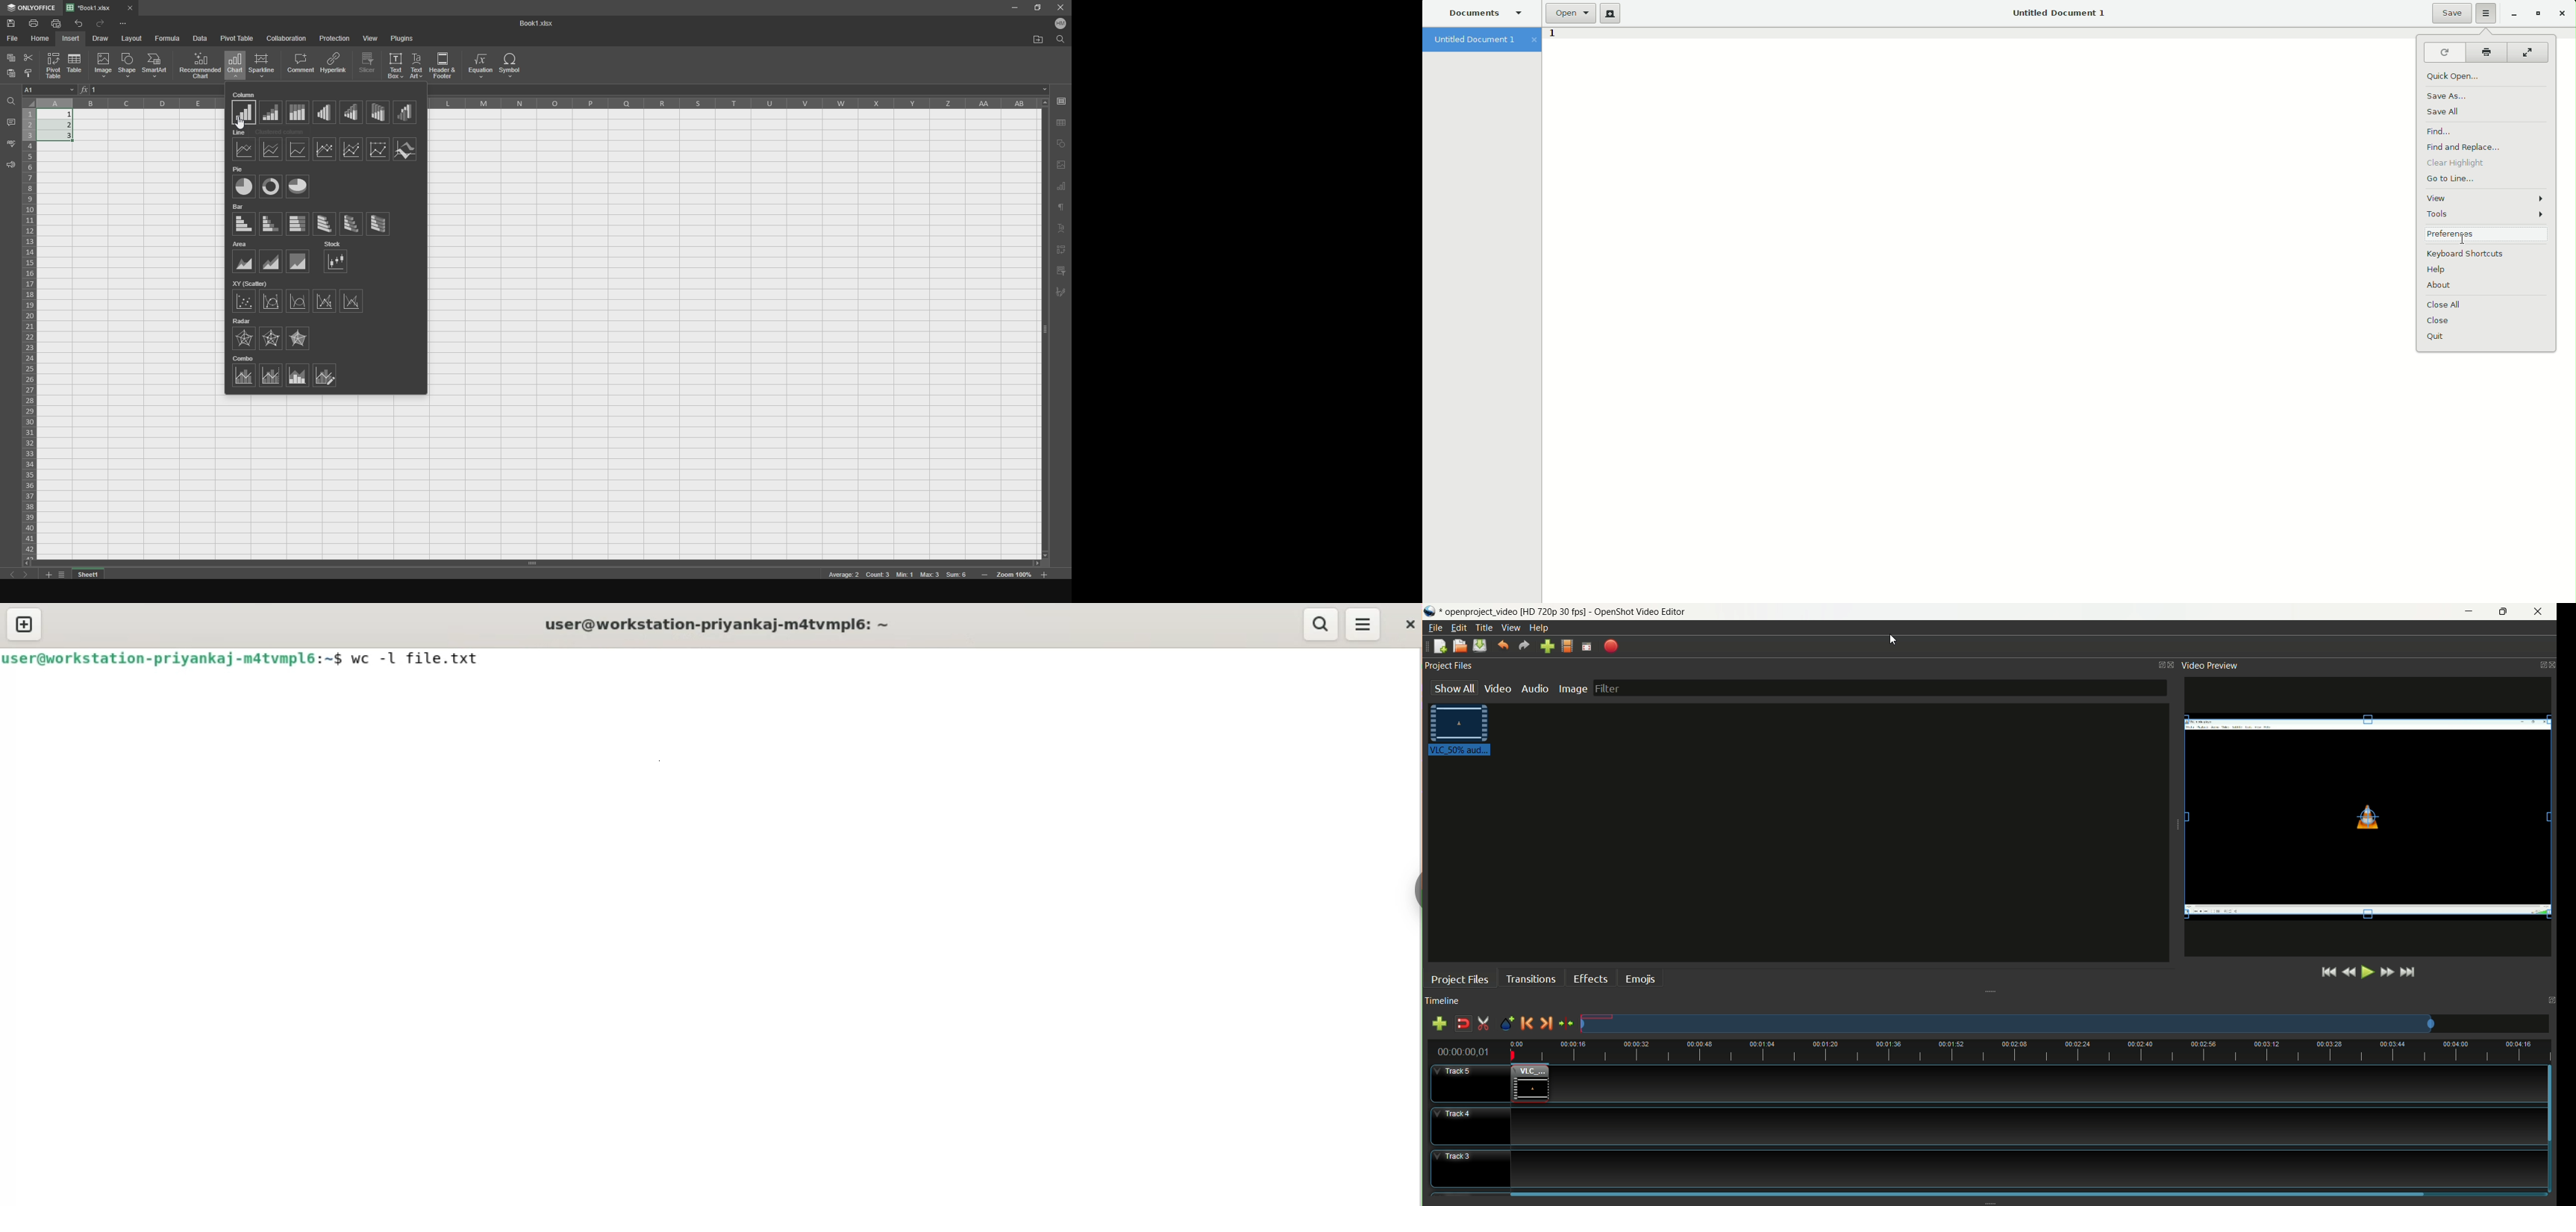 This screenshot has height=1232, width=2576. I want to click on zoom factor, so click(2065, 1024).